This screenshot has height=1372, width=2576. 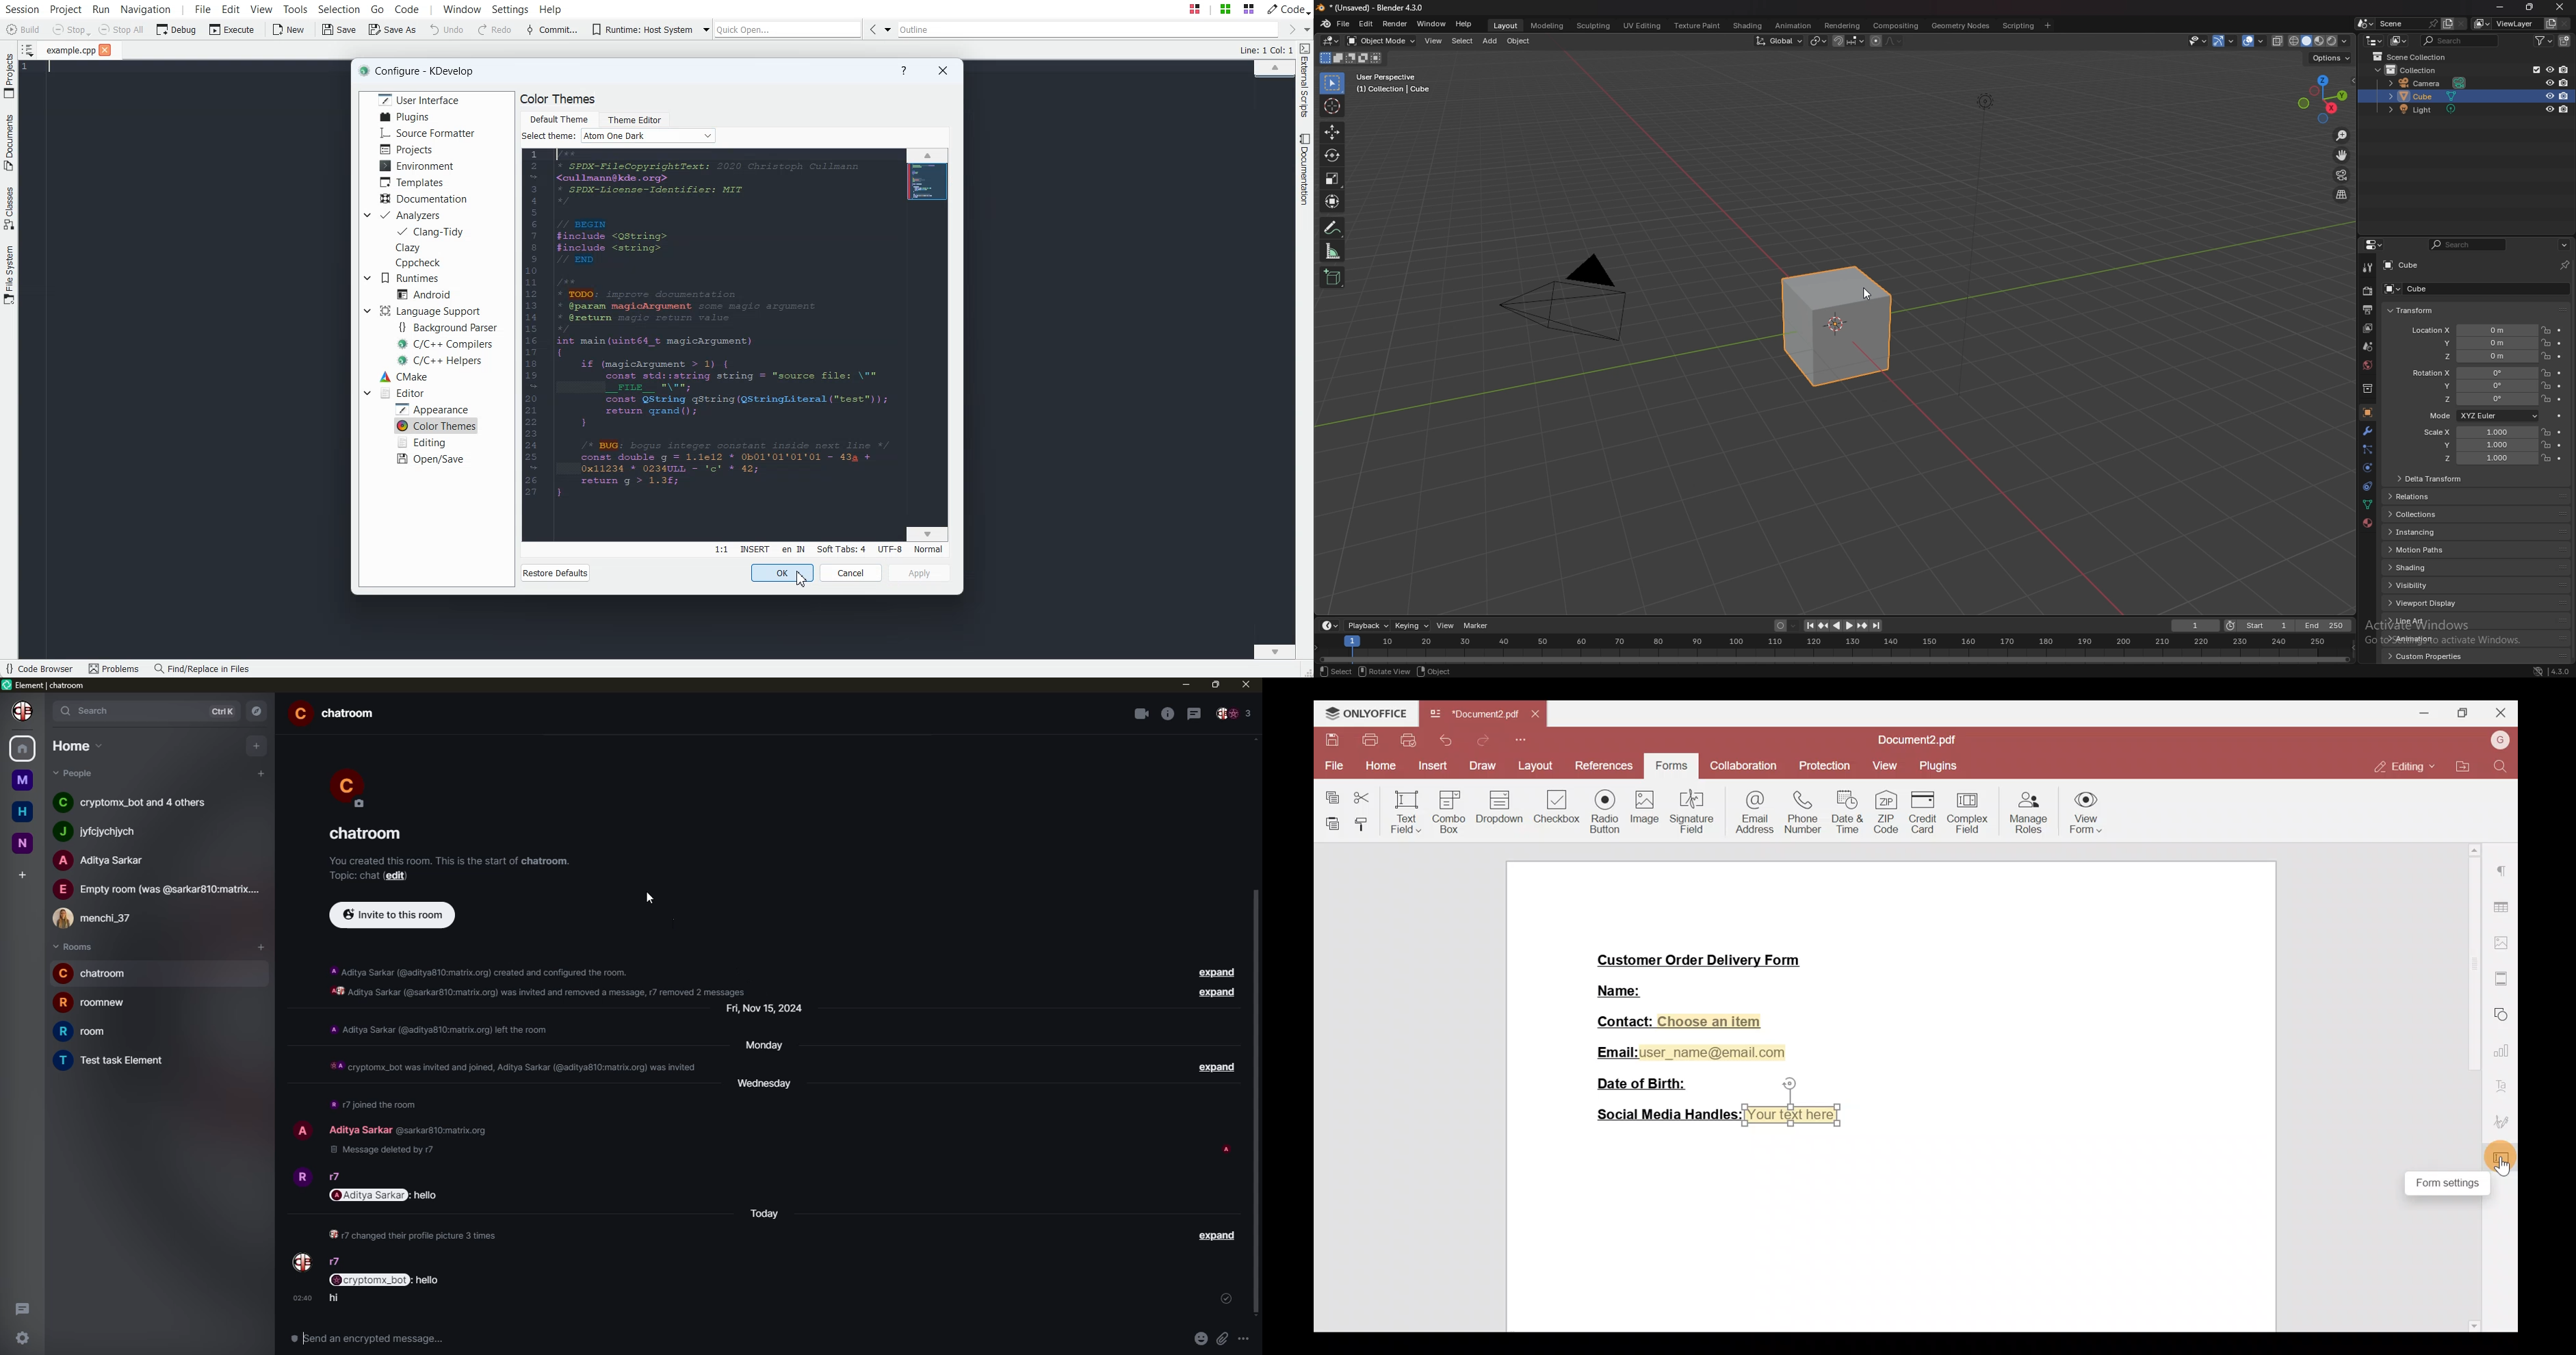 I want to click on lock, so click(x=2546, y=330).